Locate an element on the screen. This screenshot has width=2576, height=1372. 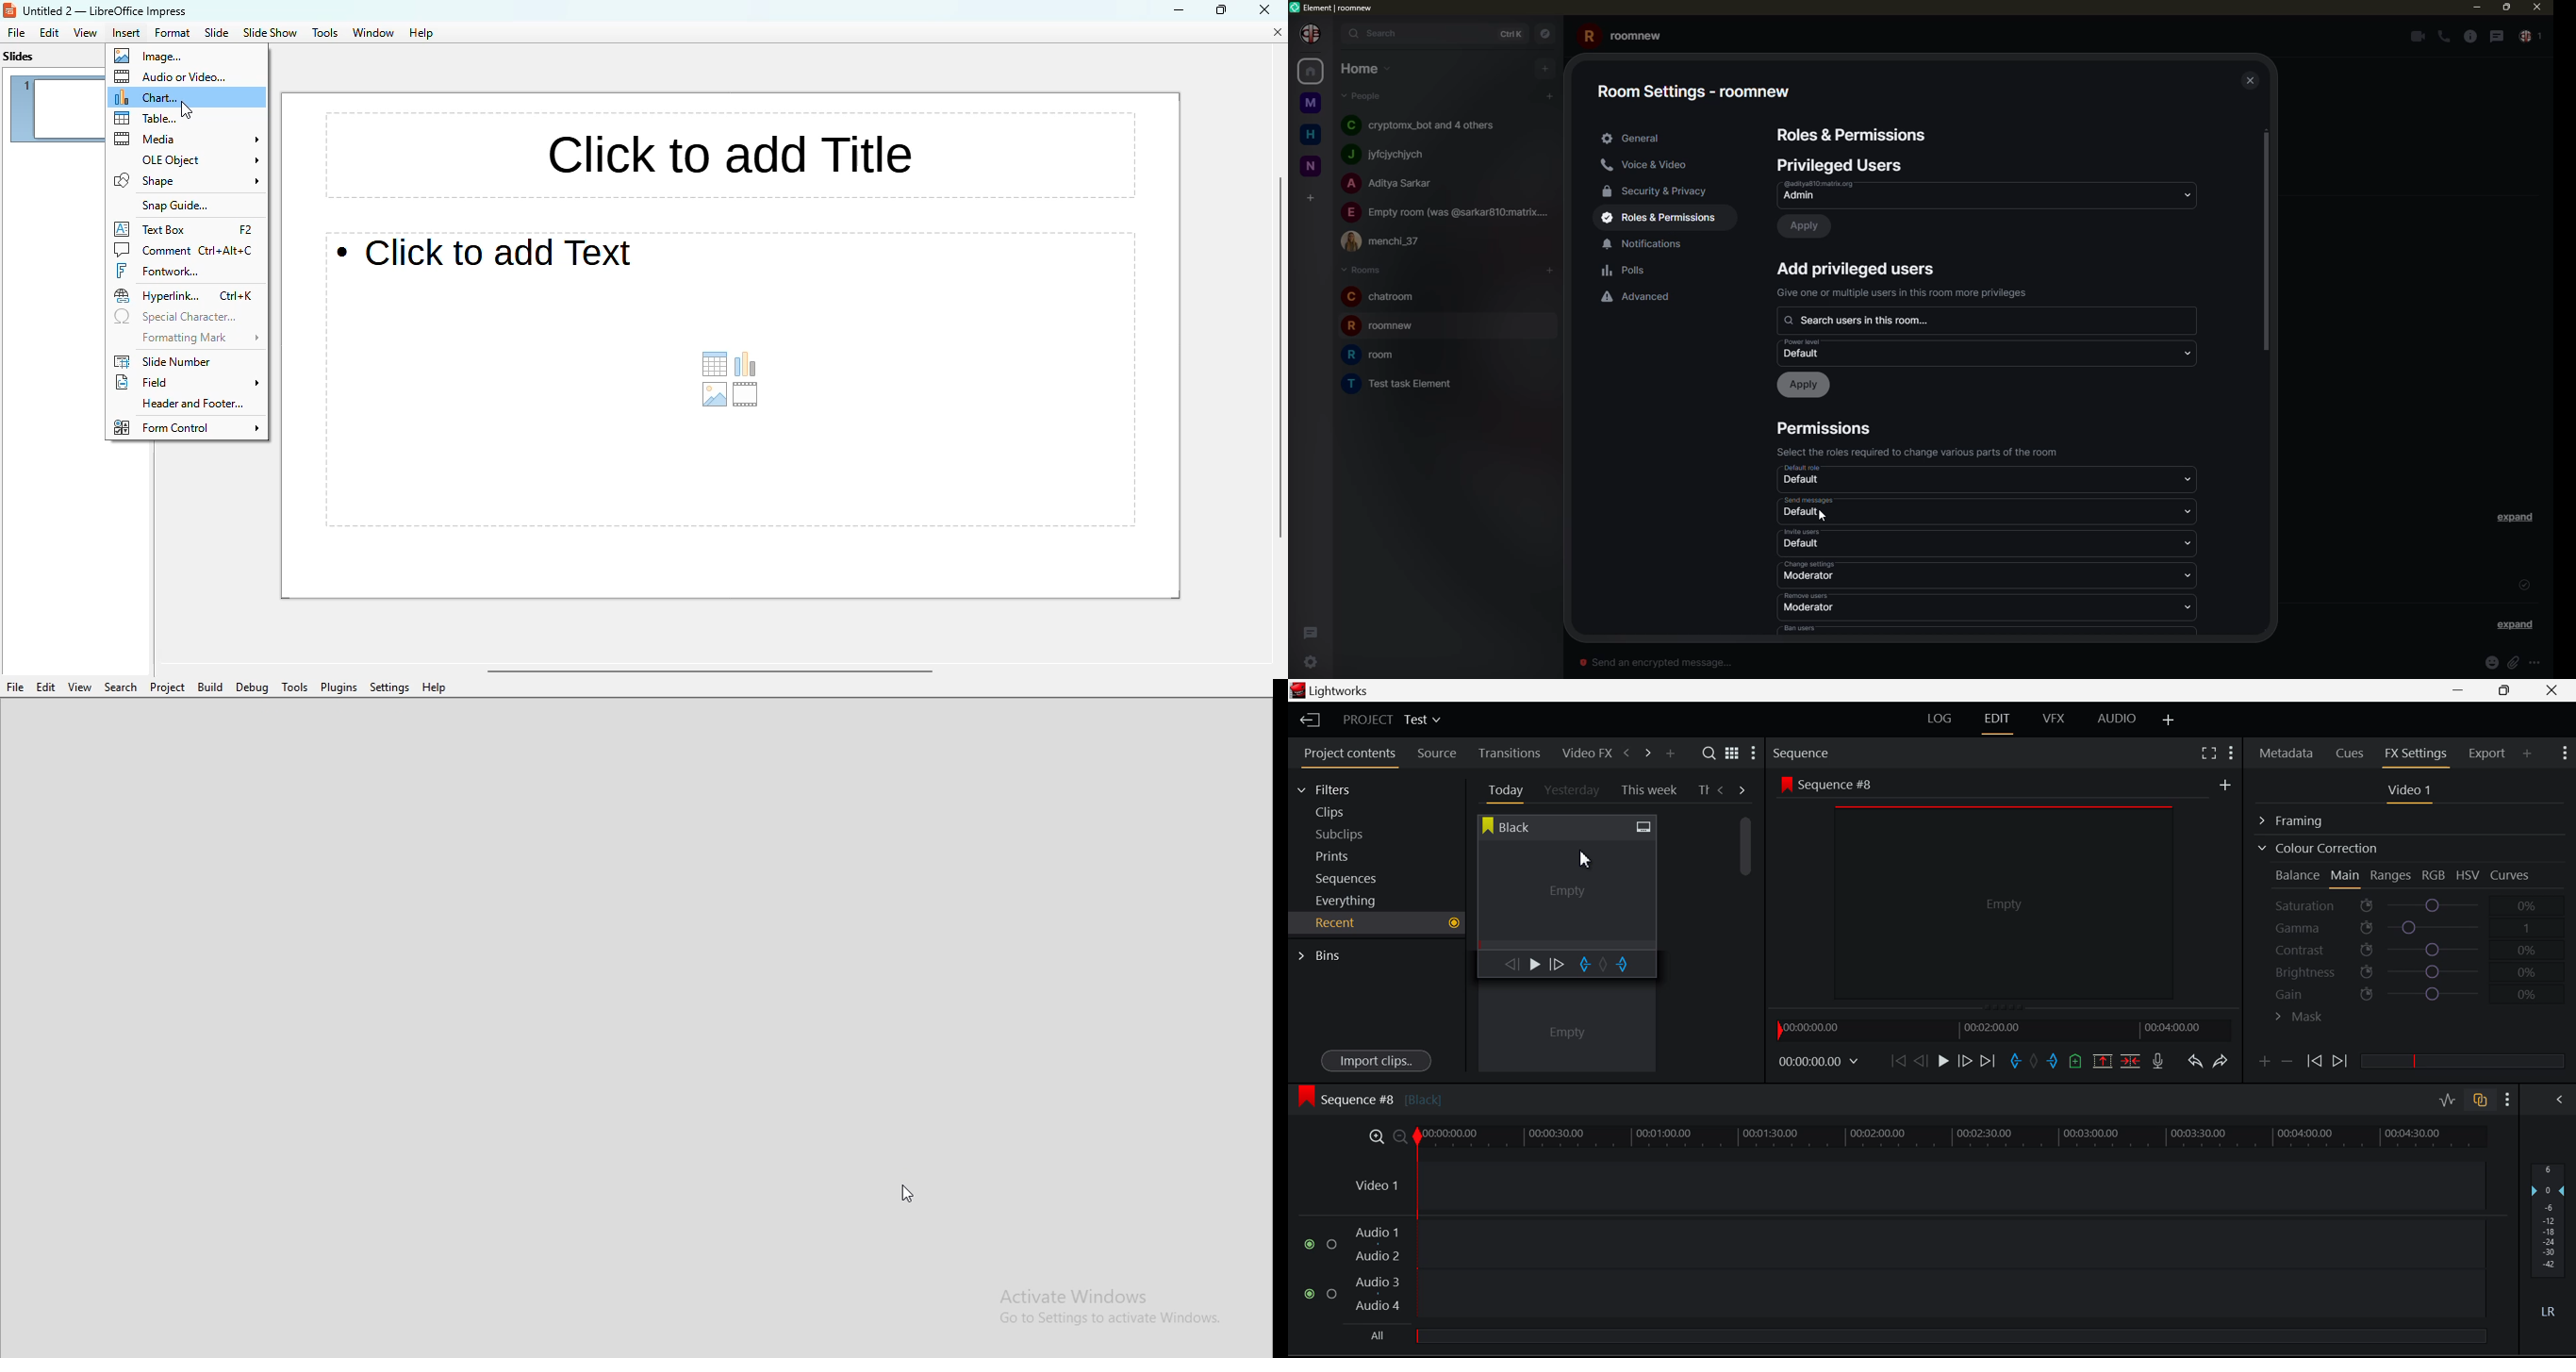
Video FX is located at coordinates (1583, 753).